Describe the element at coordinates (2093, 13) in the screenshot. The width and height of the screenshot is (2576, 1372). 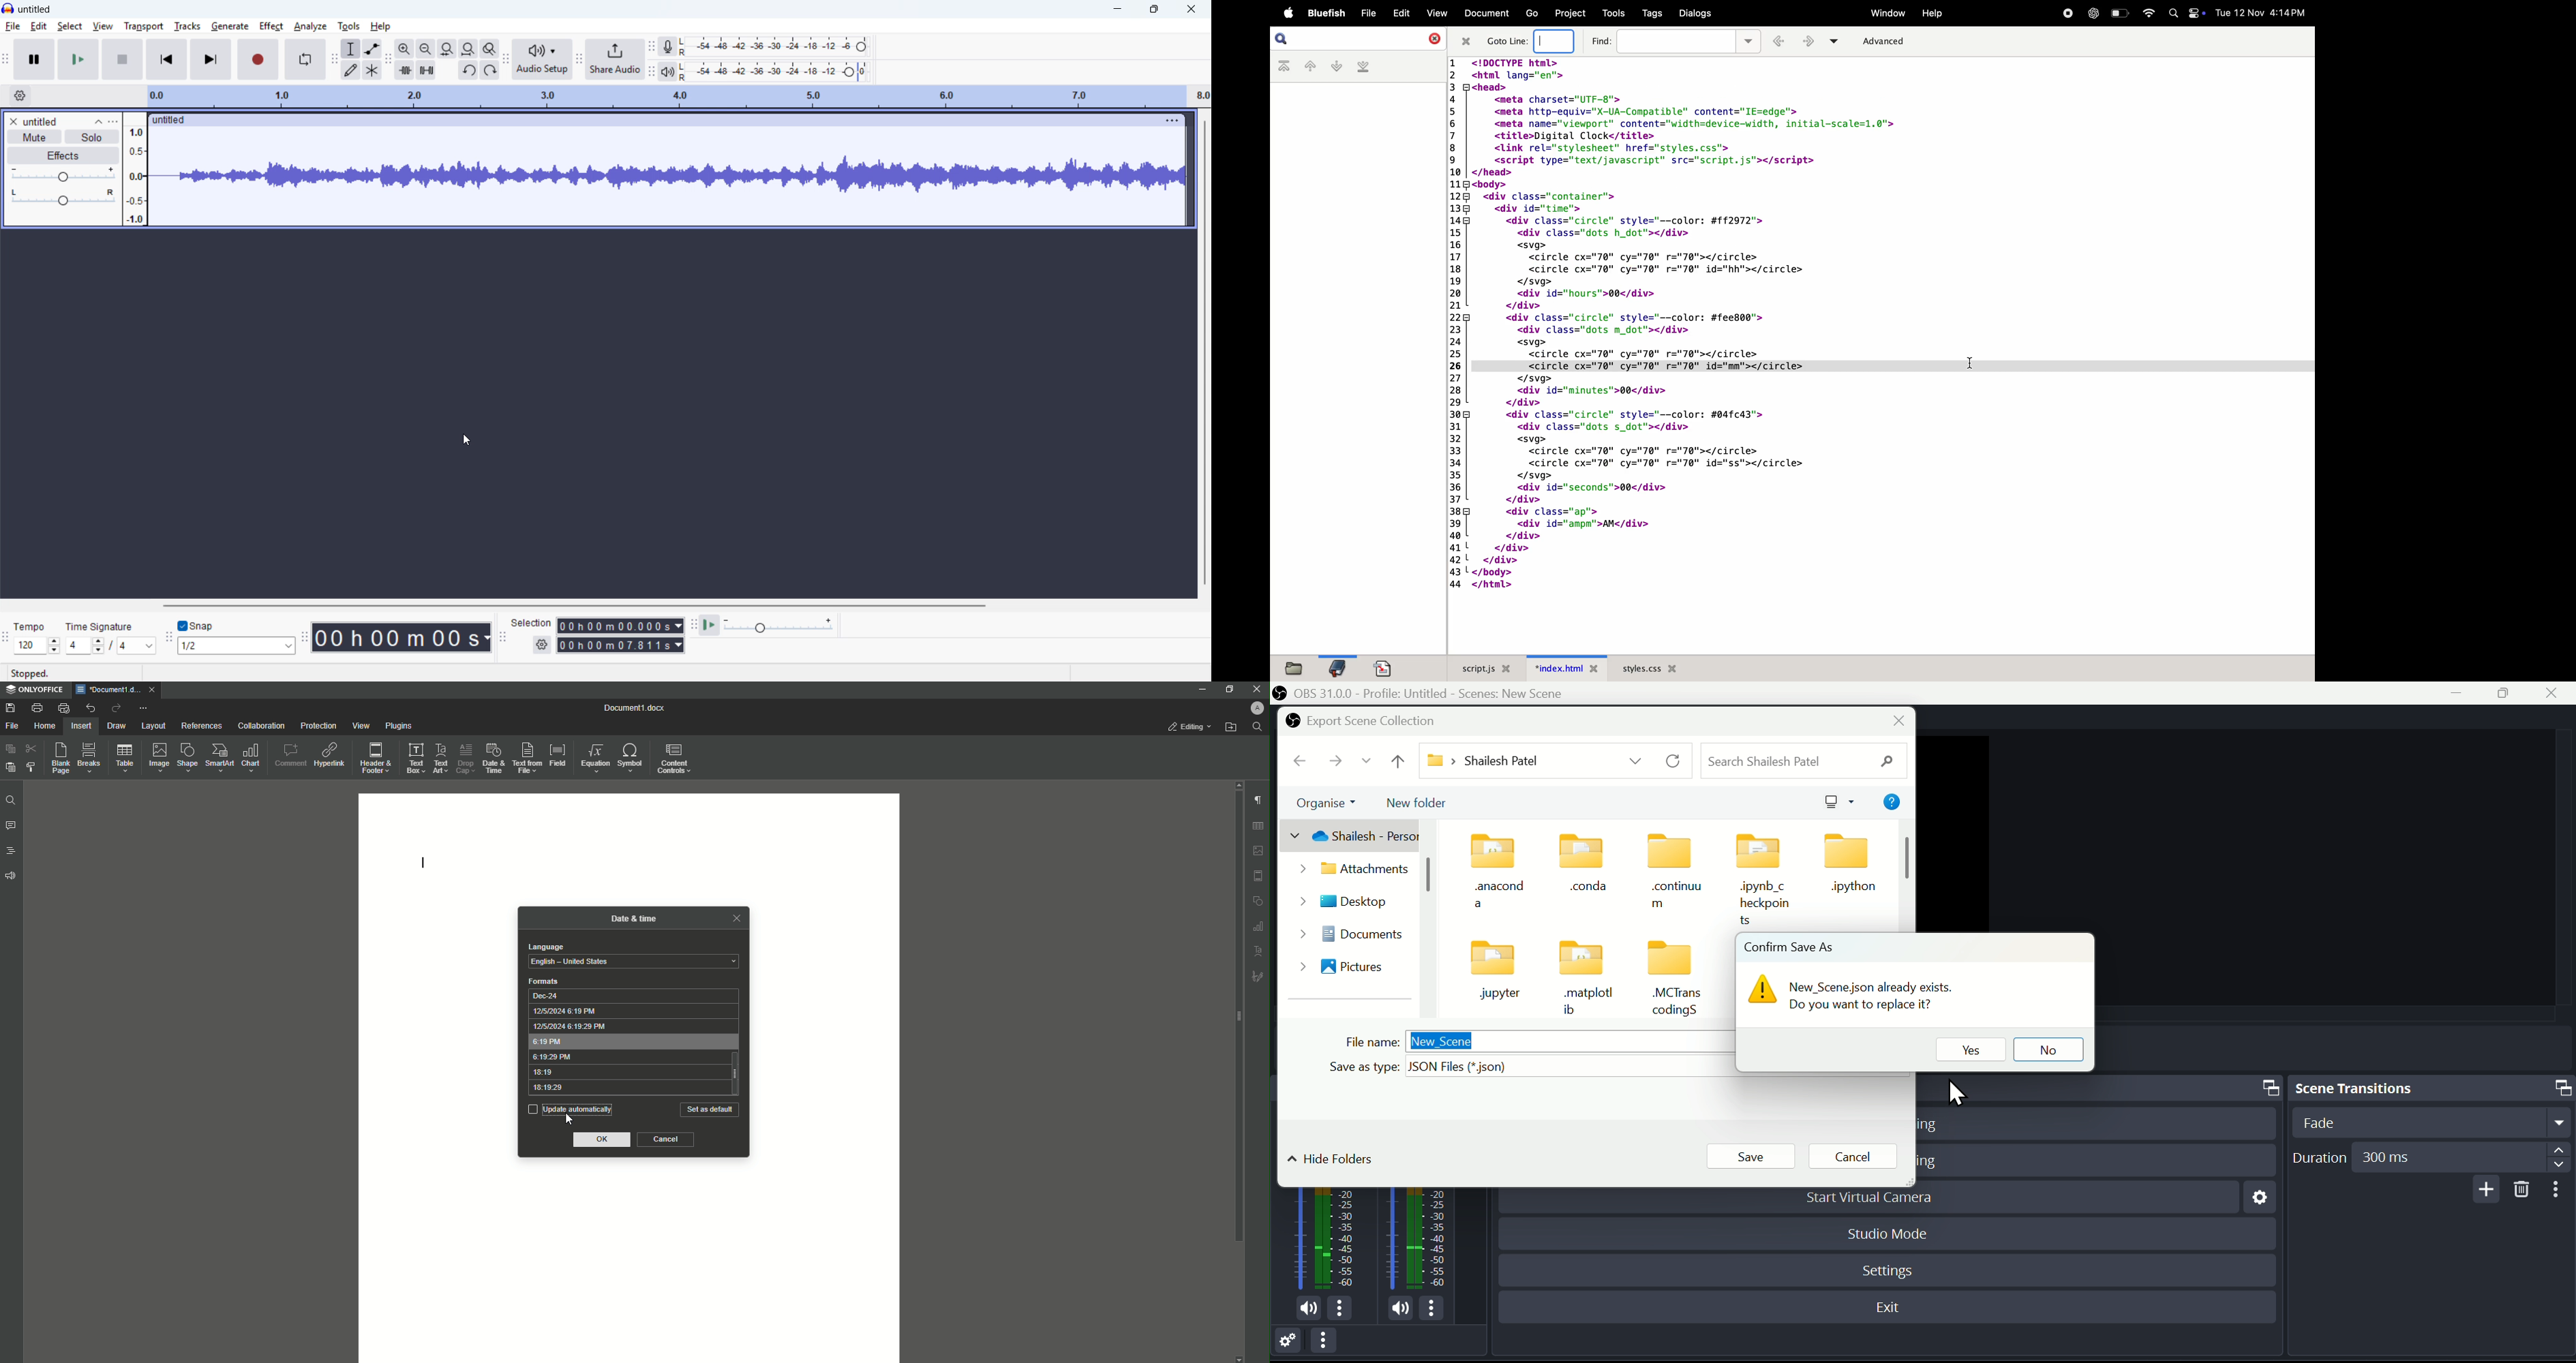
I see `chatgpt` at that location.